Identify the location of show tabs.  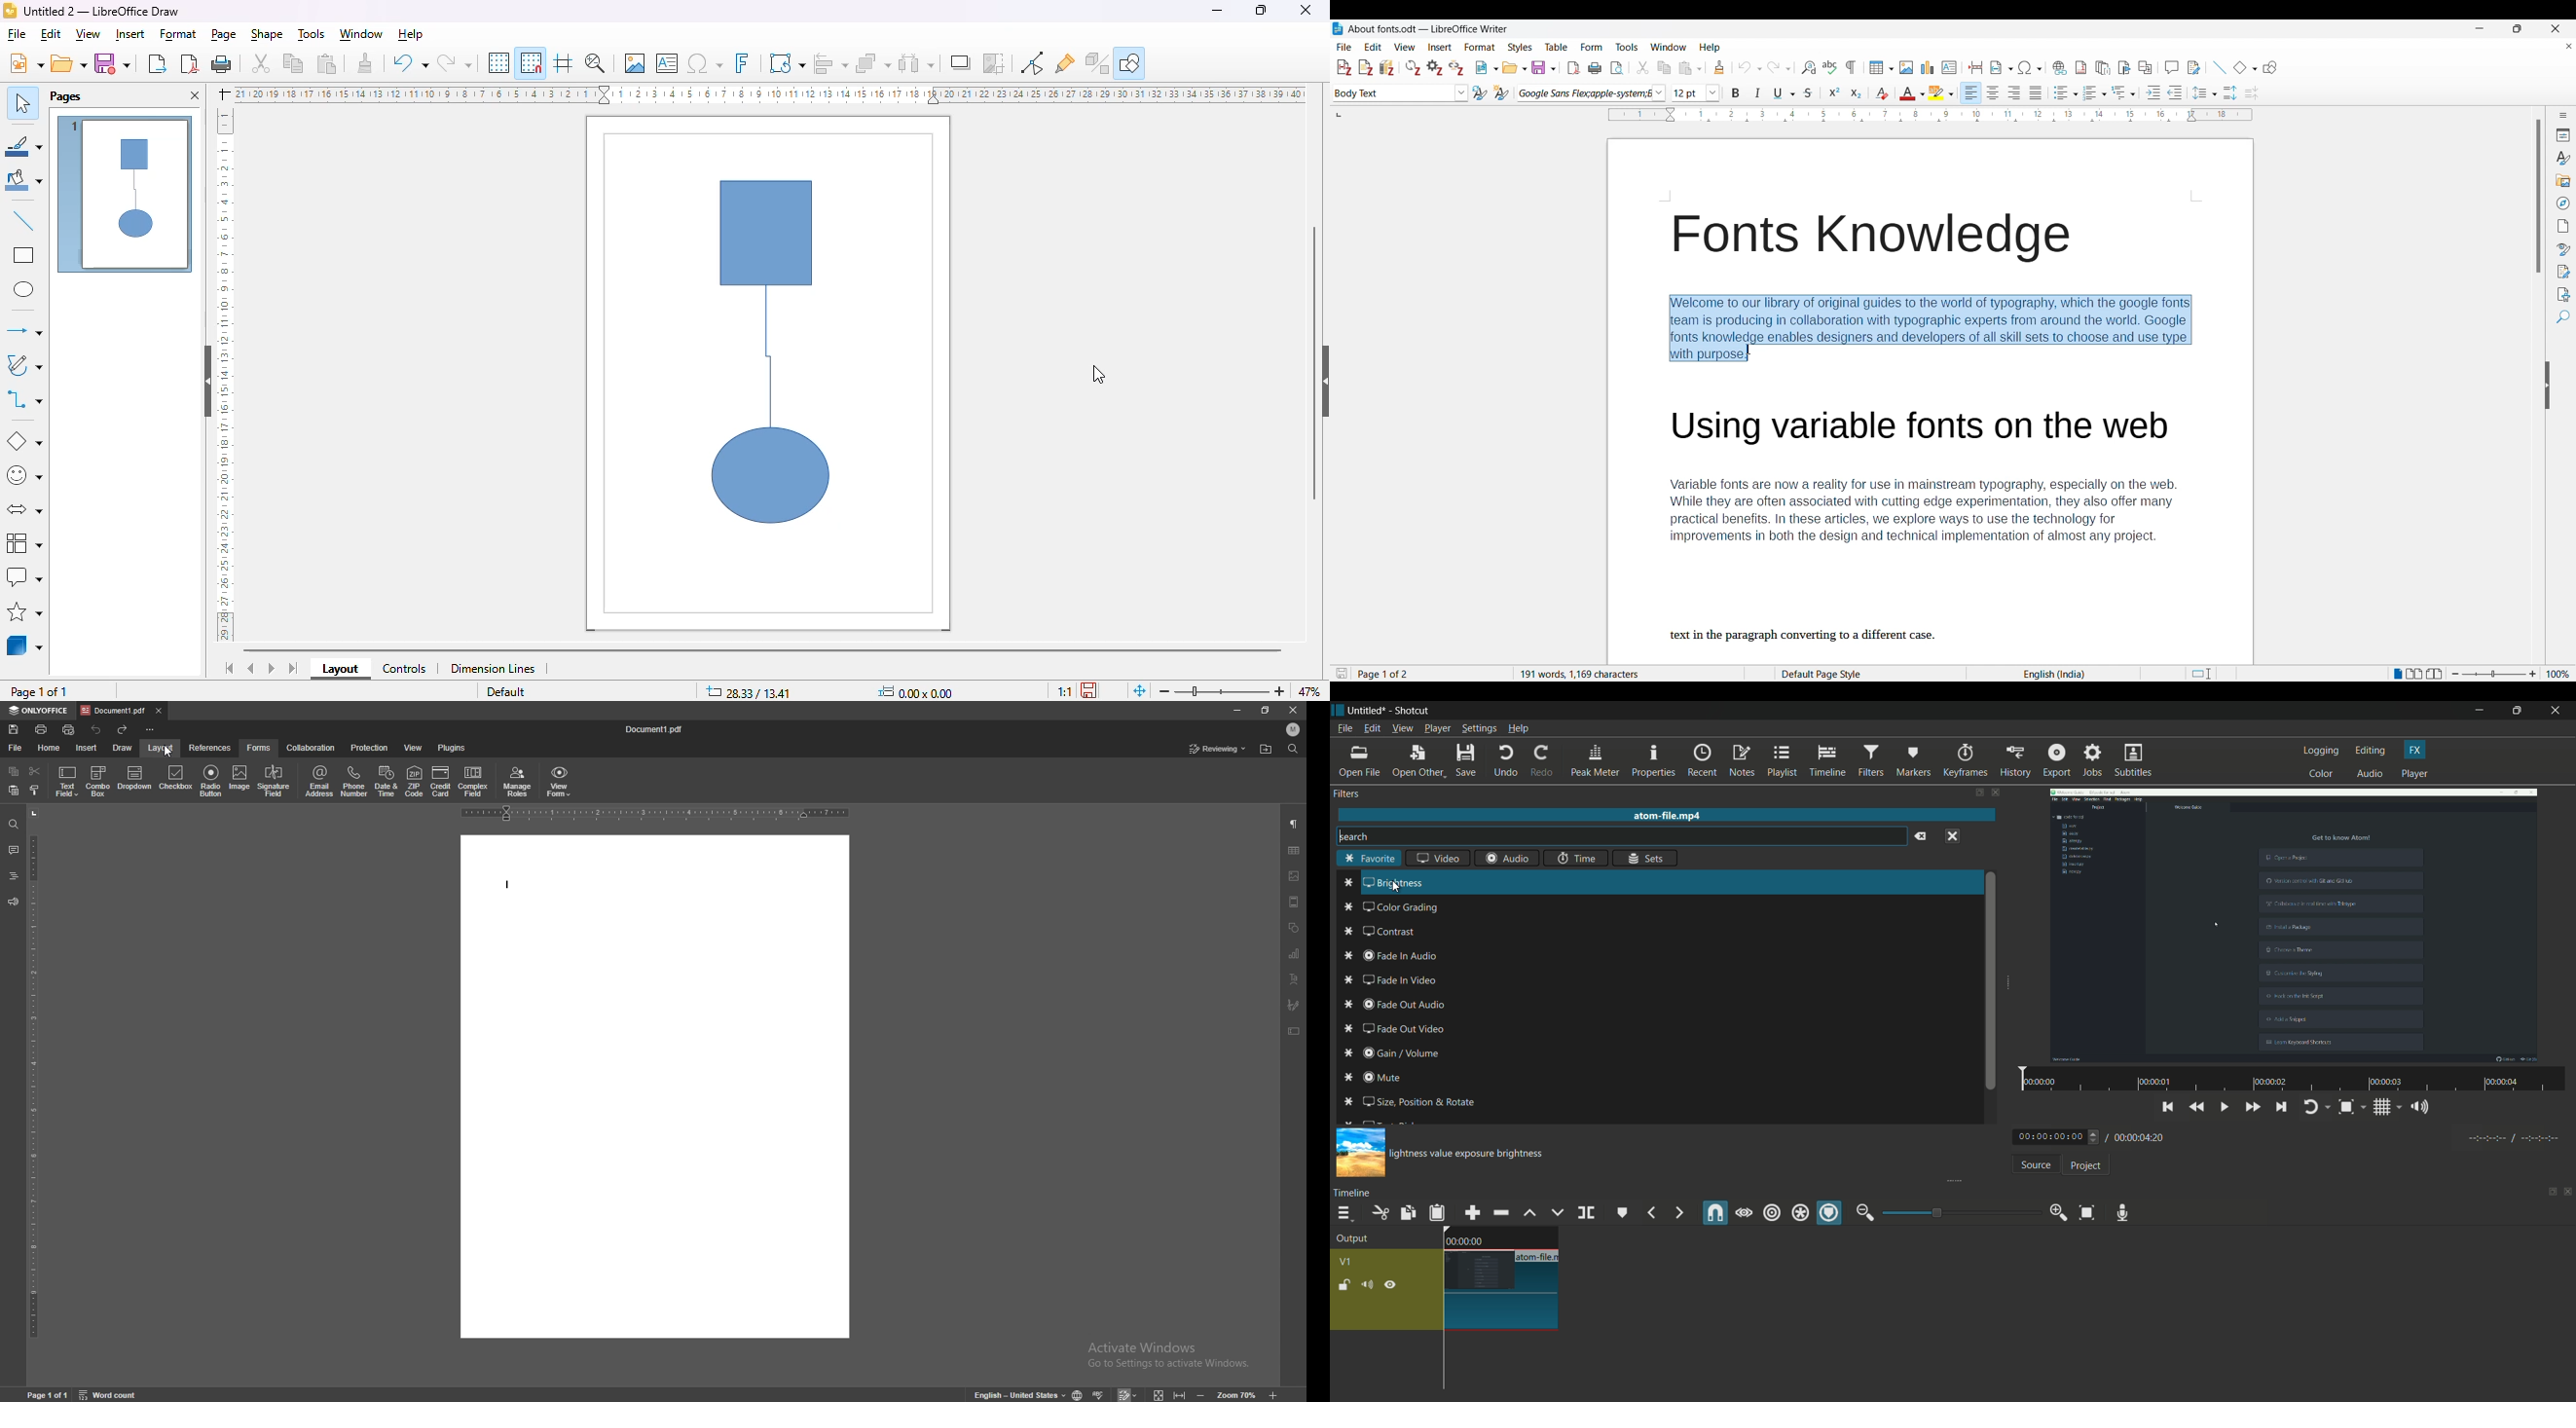
(1978, 793).